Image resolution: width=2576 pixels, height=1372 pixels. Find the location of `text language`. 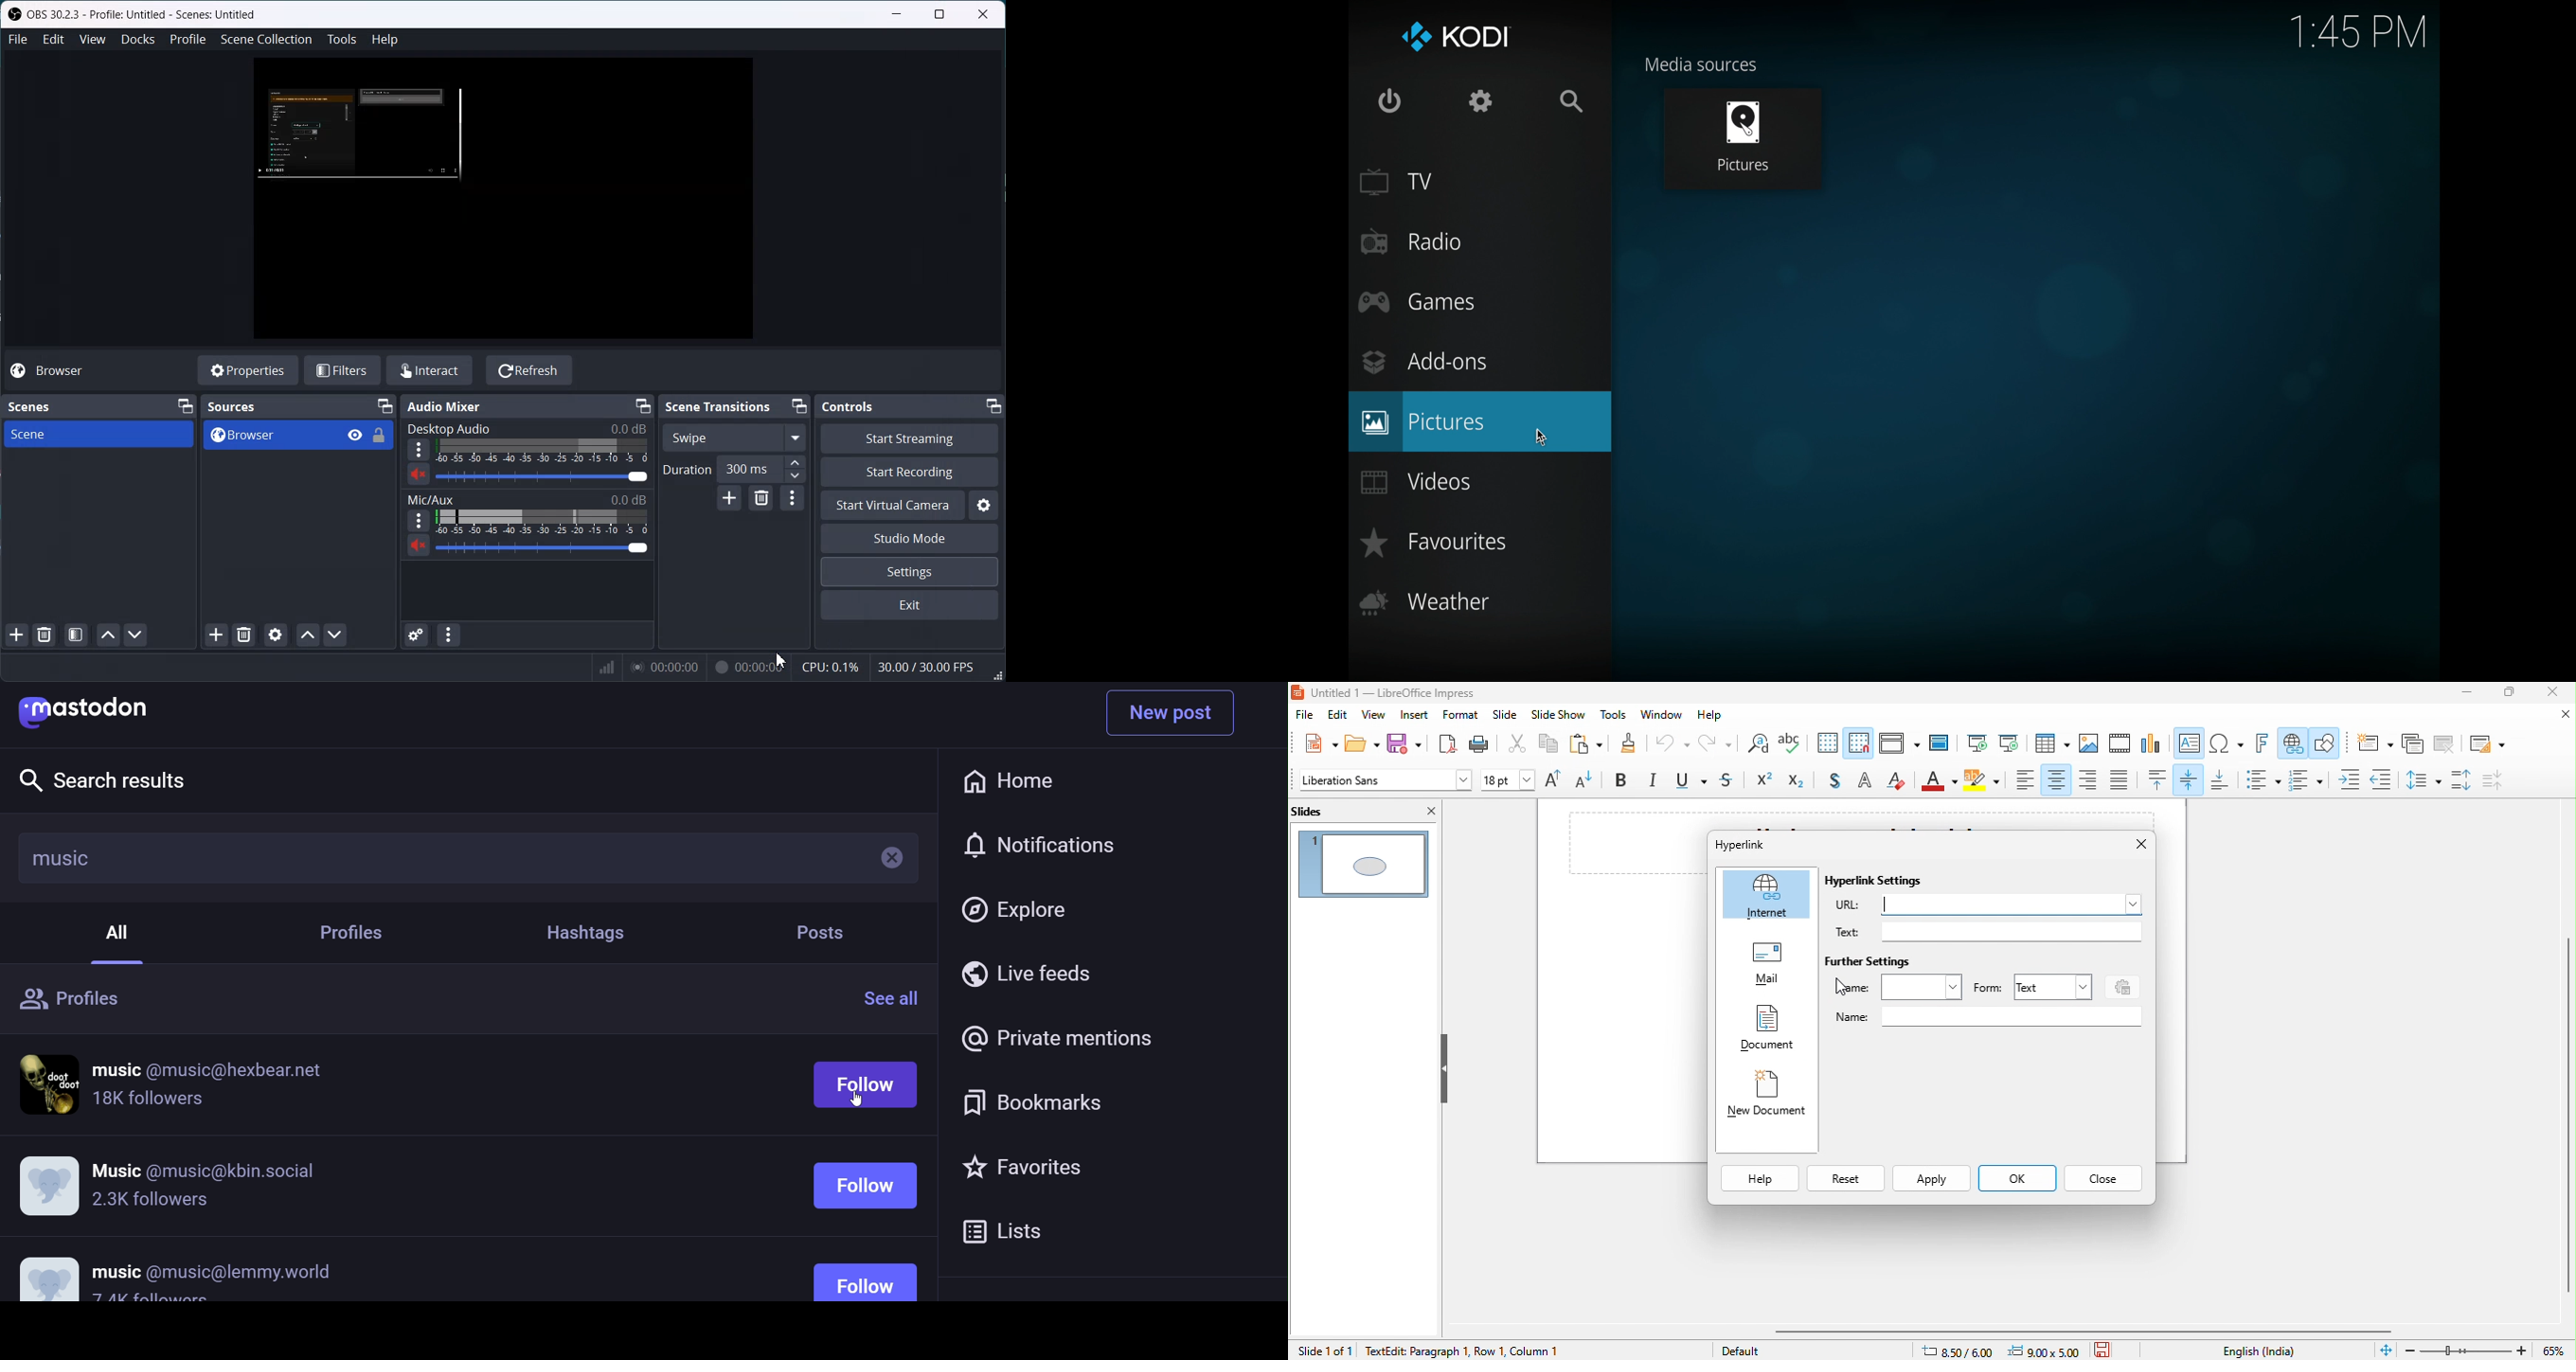

text language is located at coordinates (2261, 1351).